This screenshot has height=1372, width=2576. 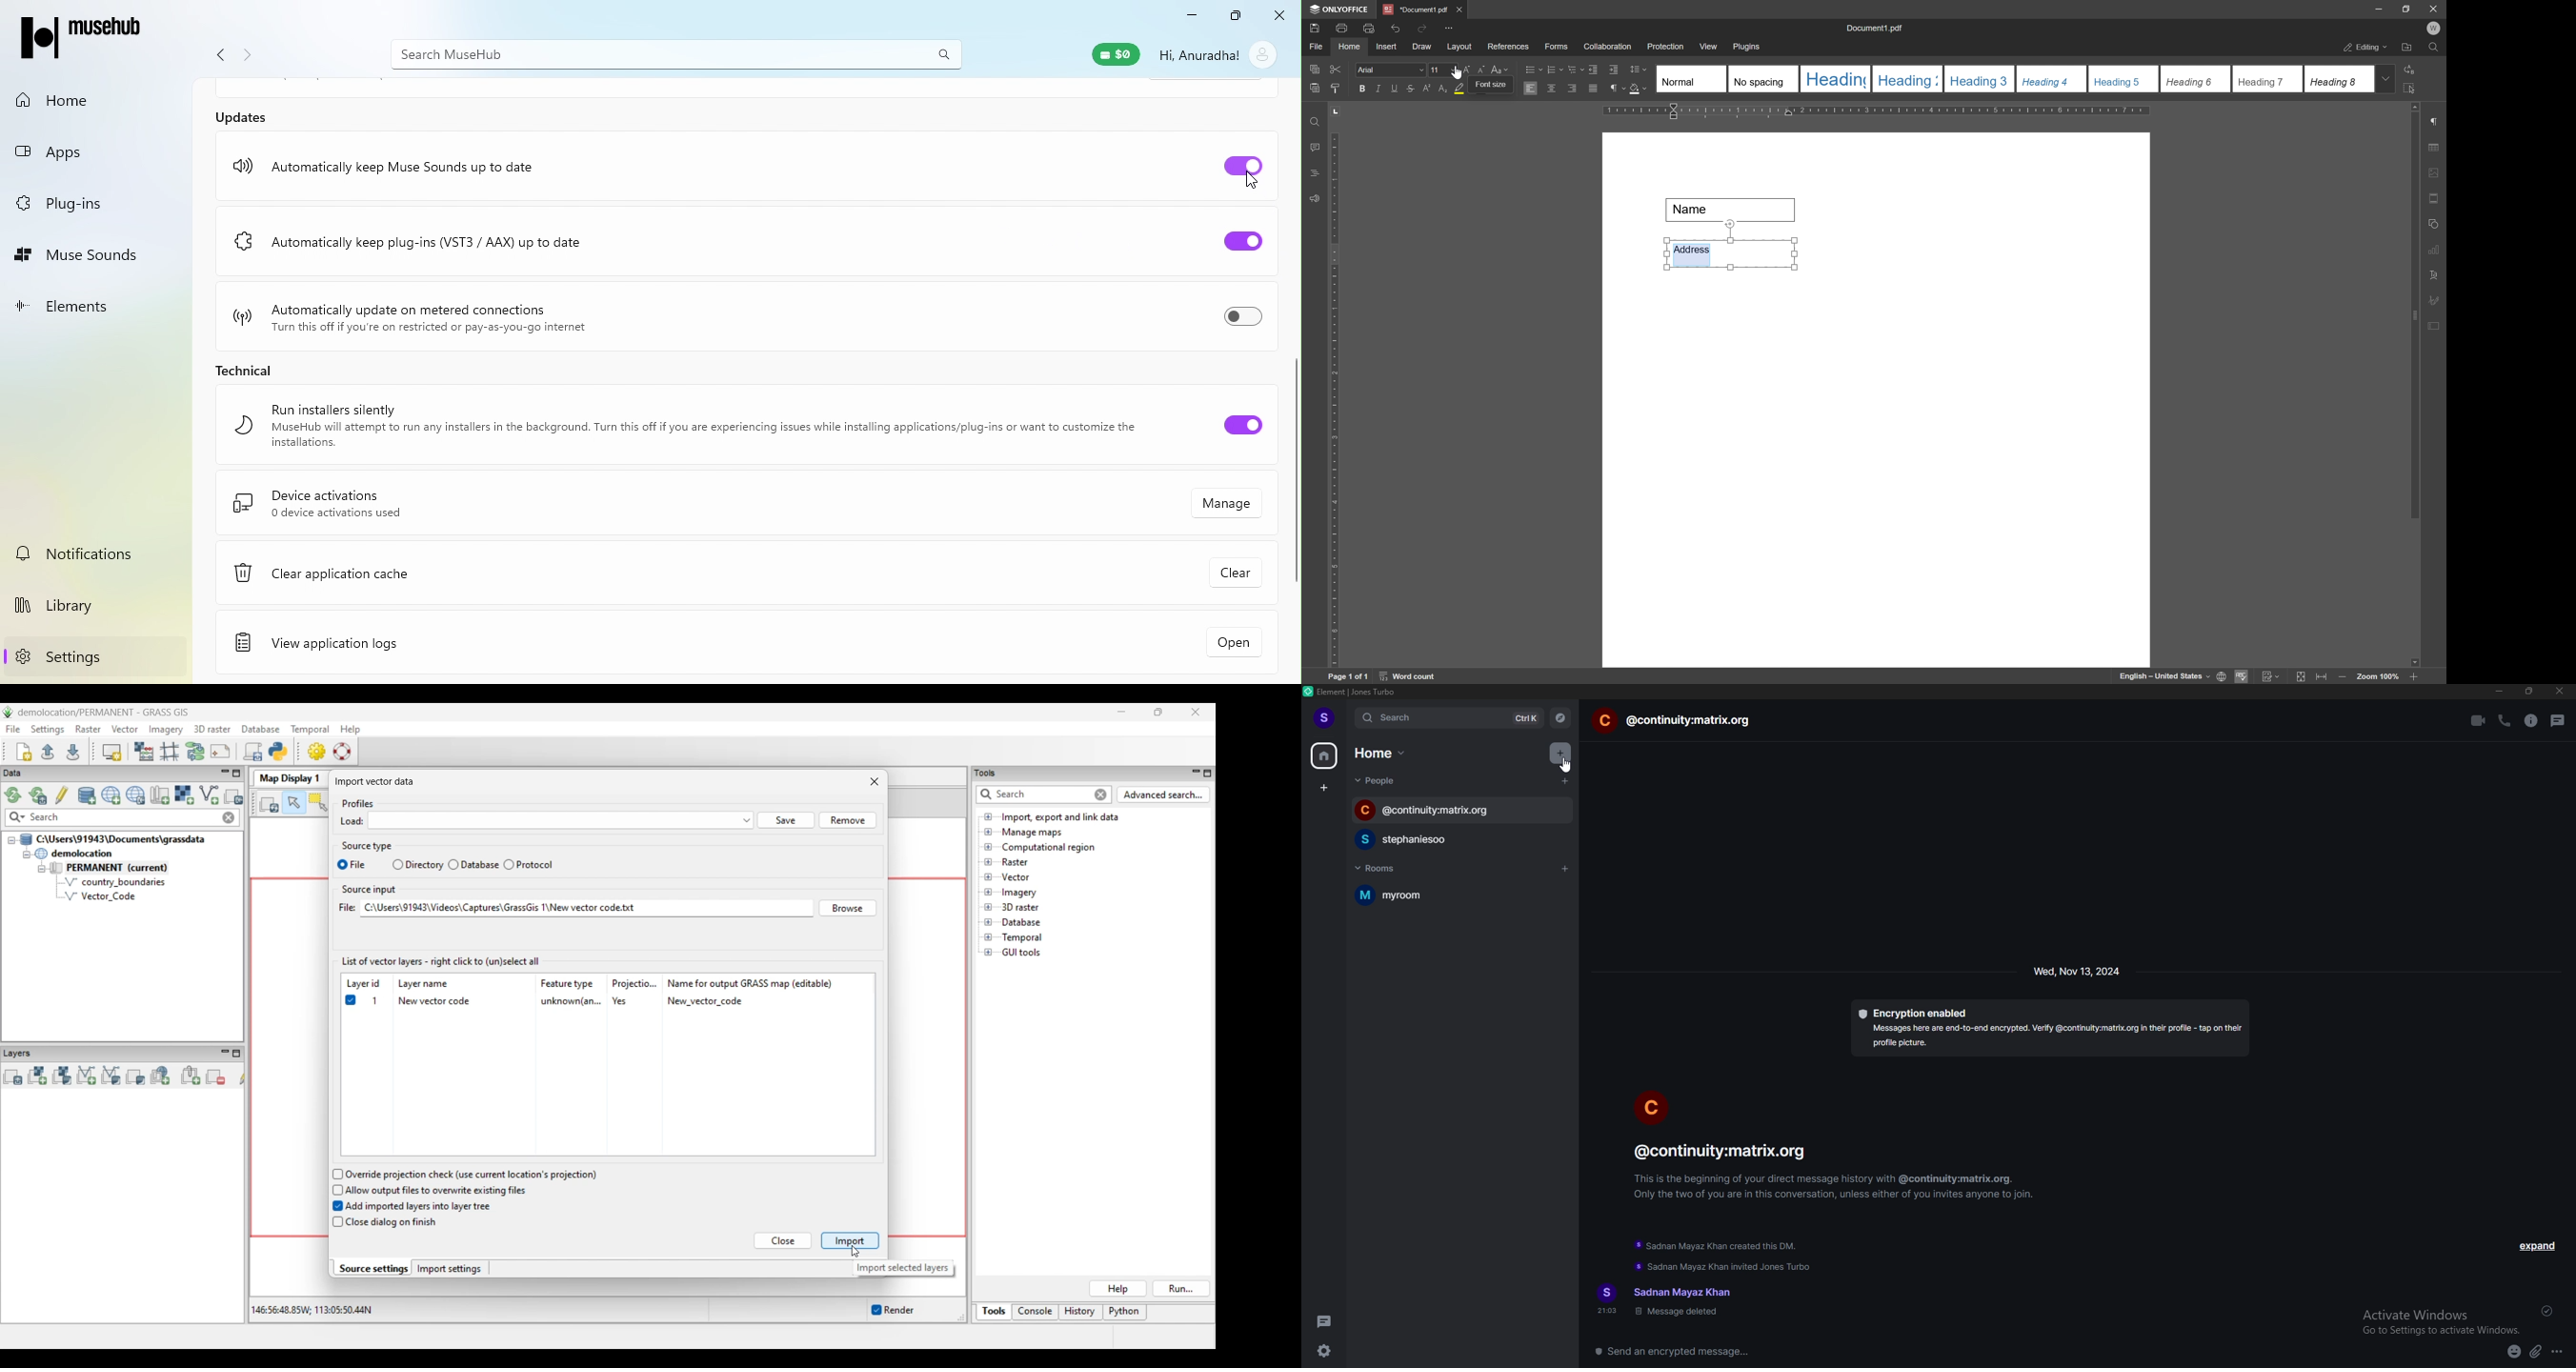 What do you see at coordinates (1238, 573) in the screenshot?
I see `Clear` at bounding box center [1238, 573].